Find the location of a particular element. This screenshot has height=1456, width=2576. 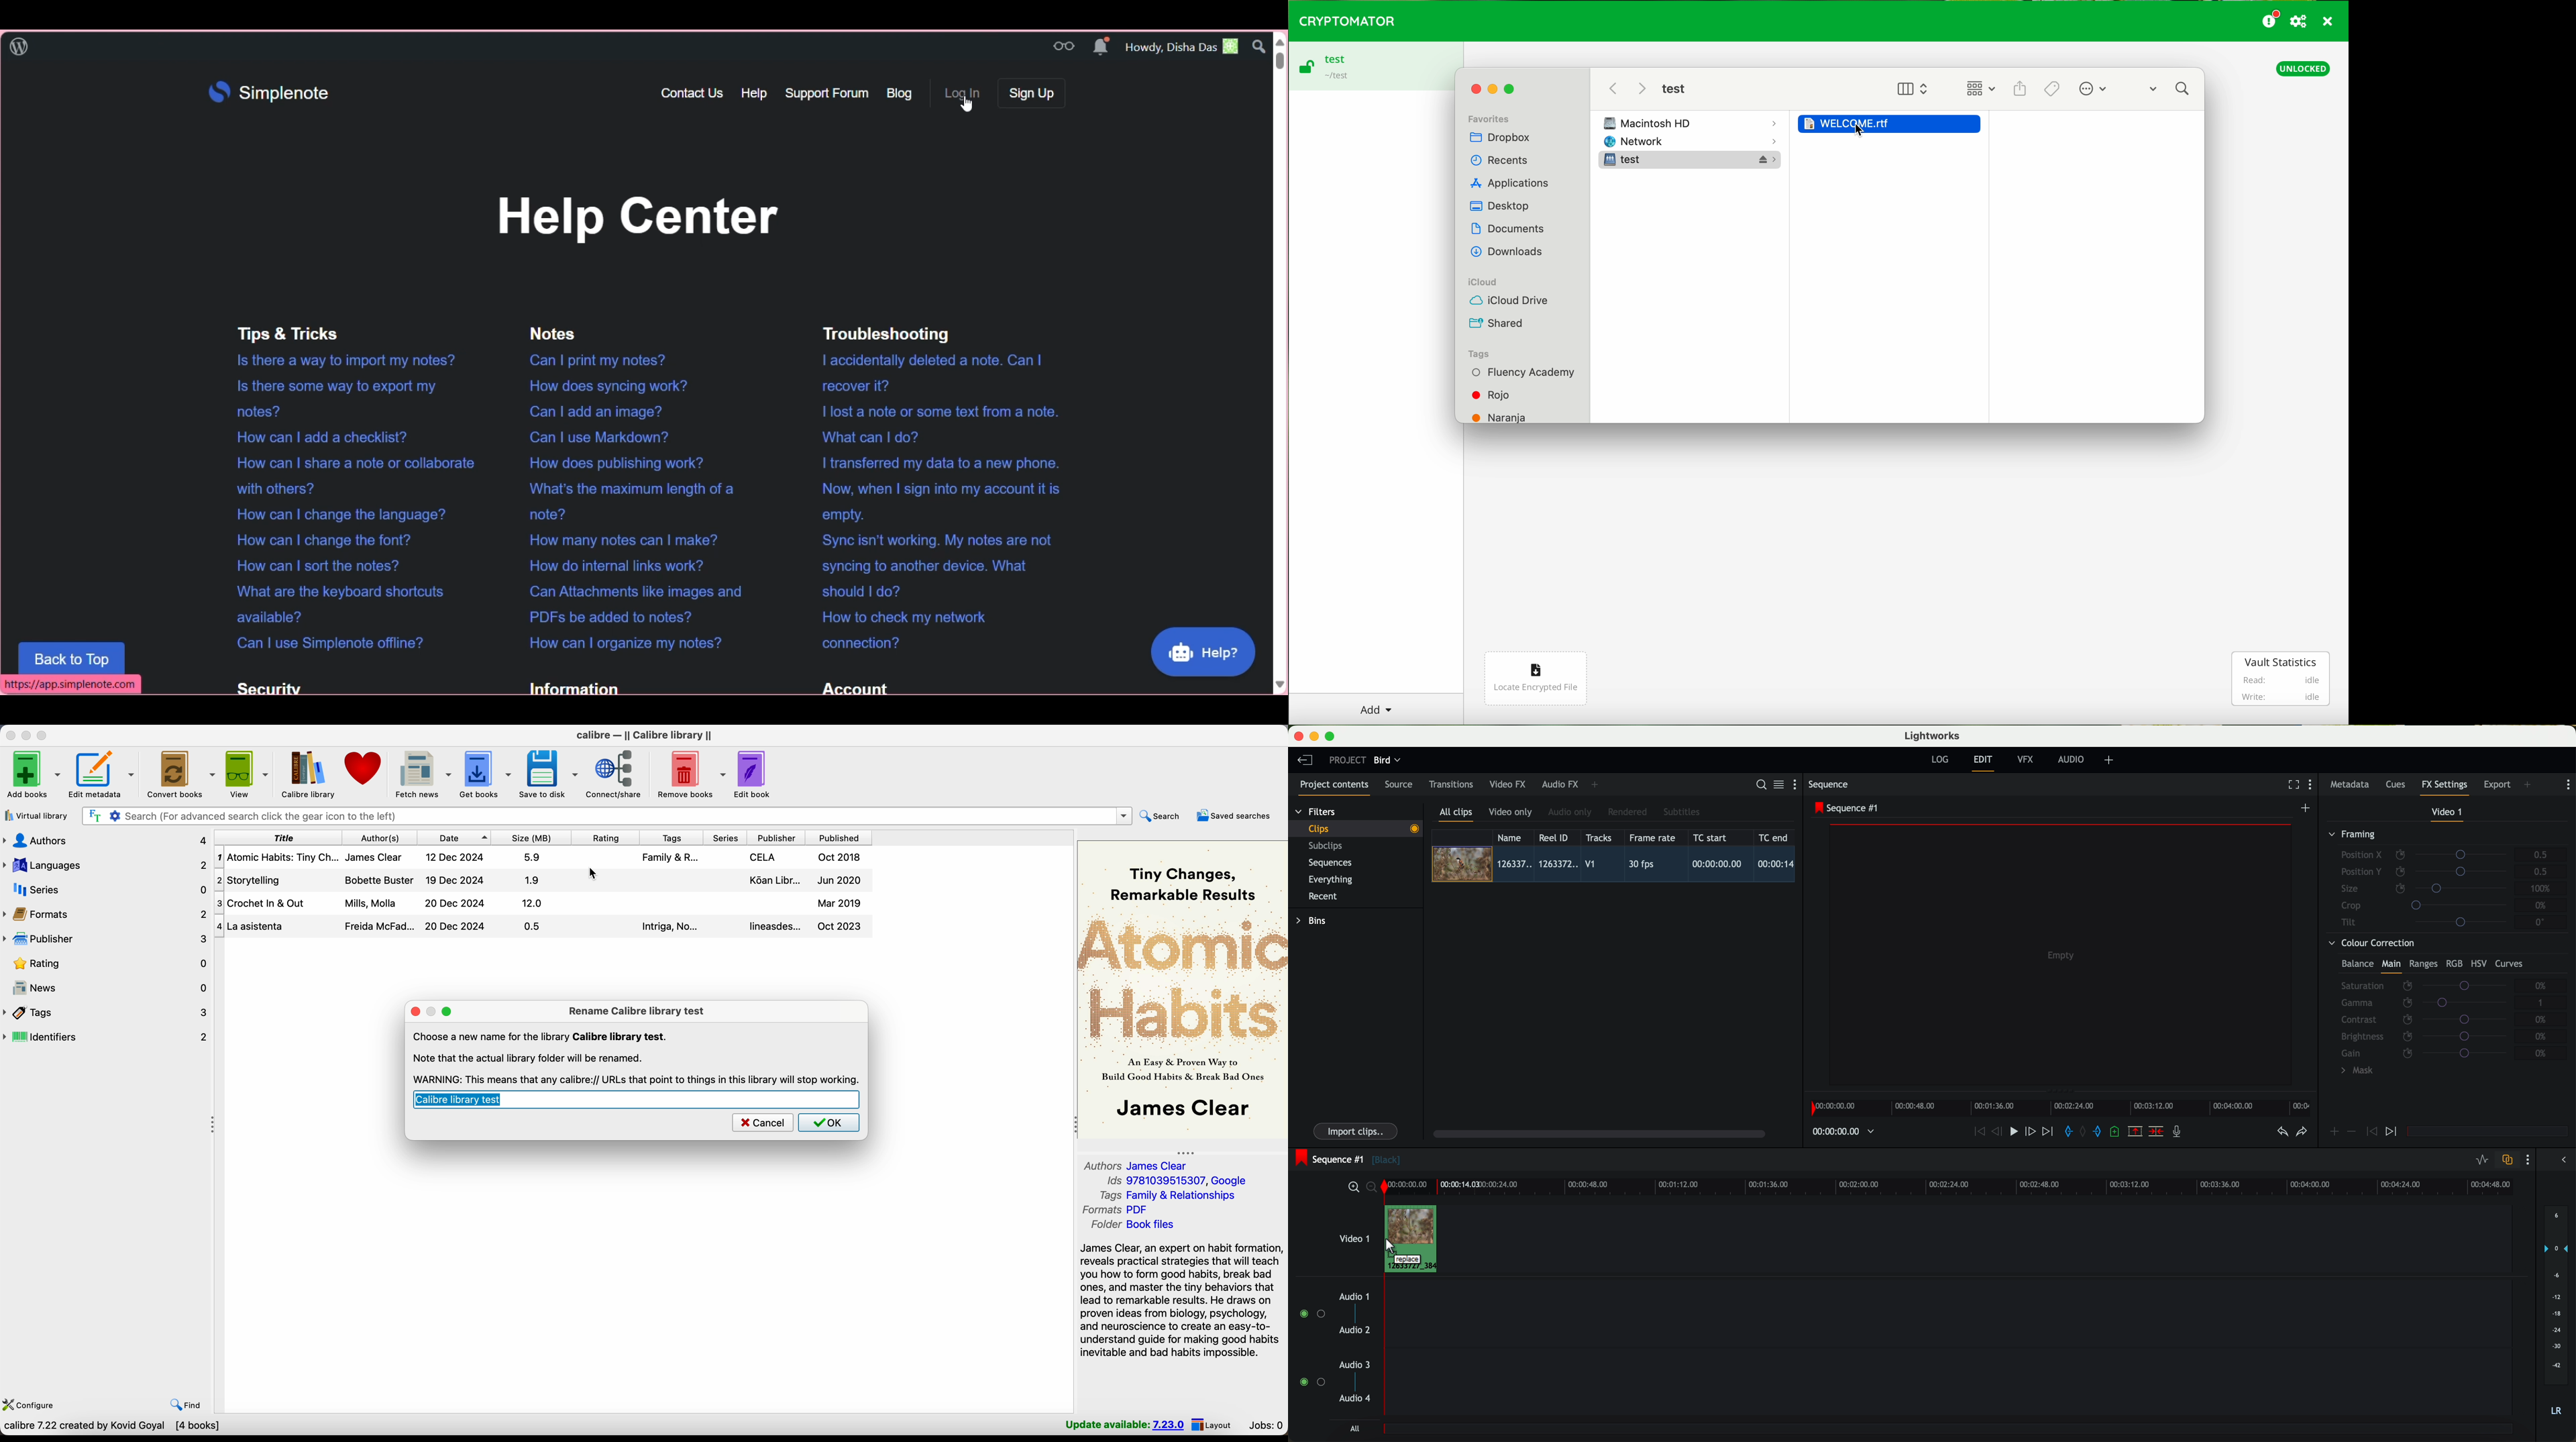

1 is located at coordinates (2541, 1004).